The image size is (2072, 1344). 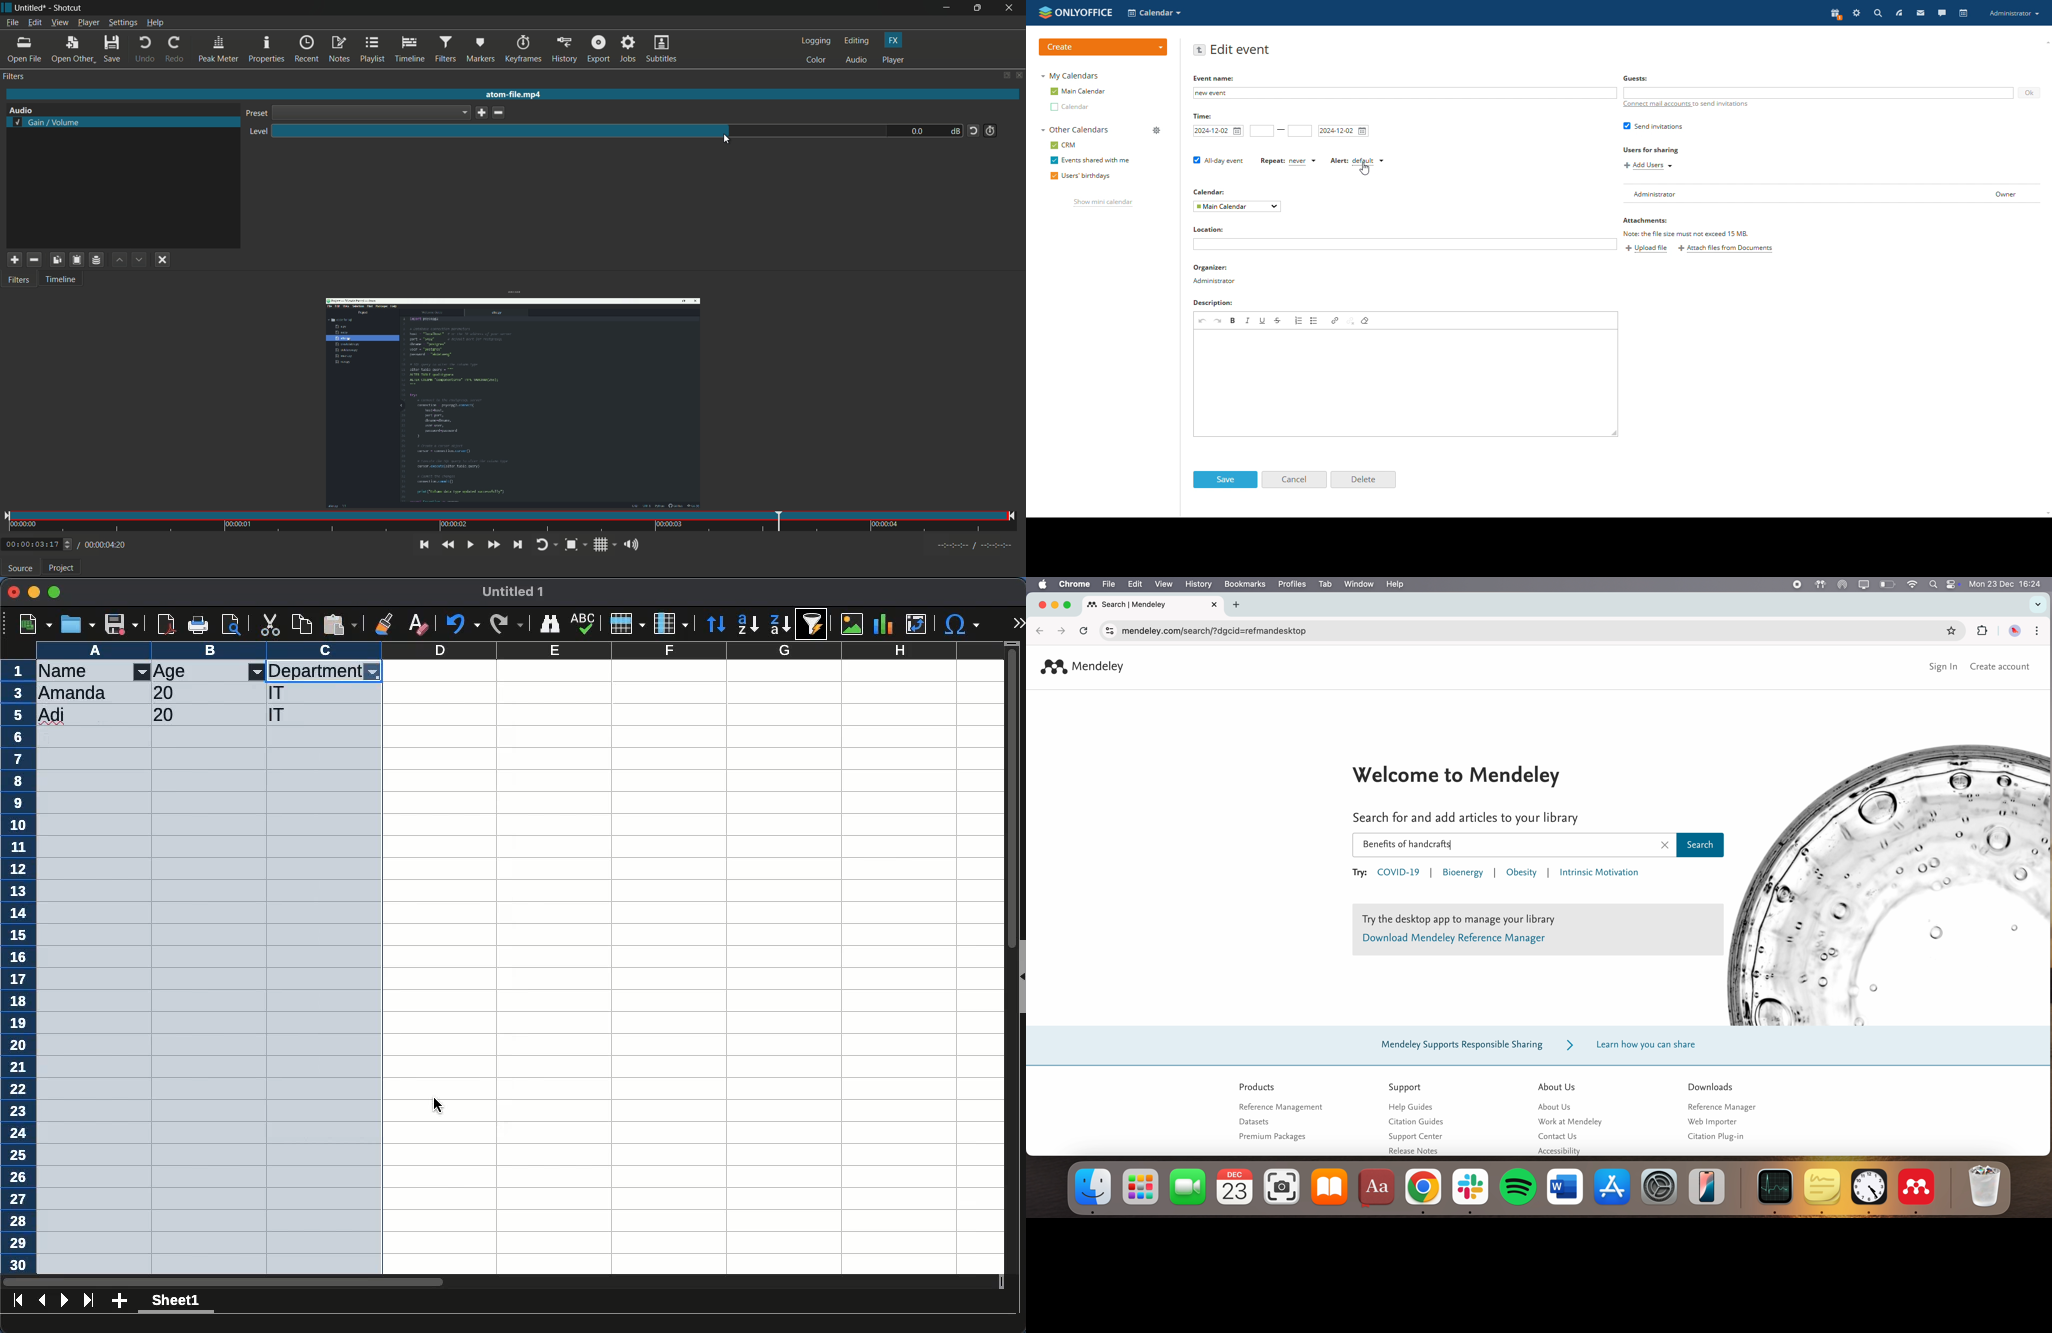 What do you see at coordinates (175, 50) in the screenshot?
I see `redo` at bounding box center [175, 50].